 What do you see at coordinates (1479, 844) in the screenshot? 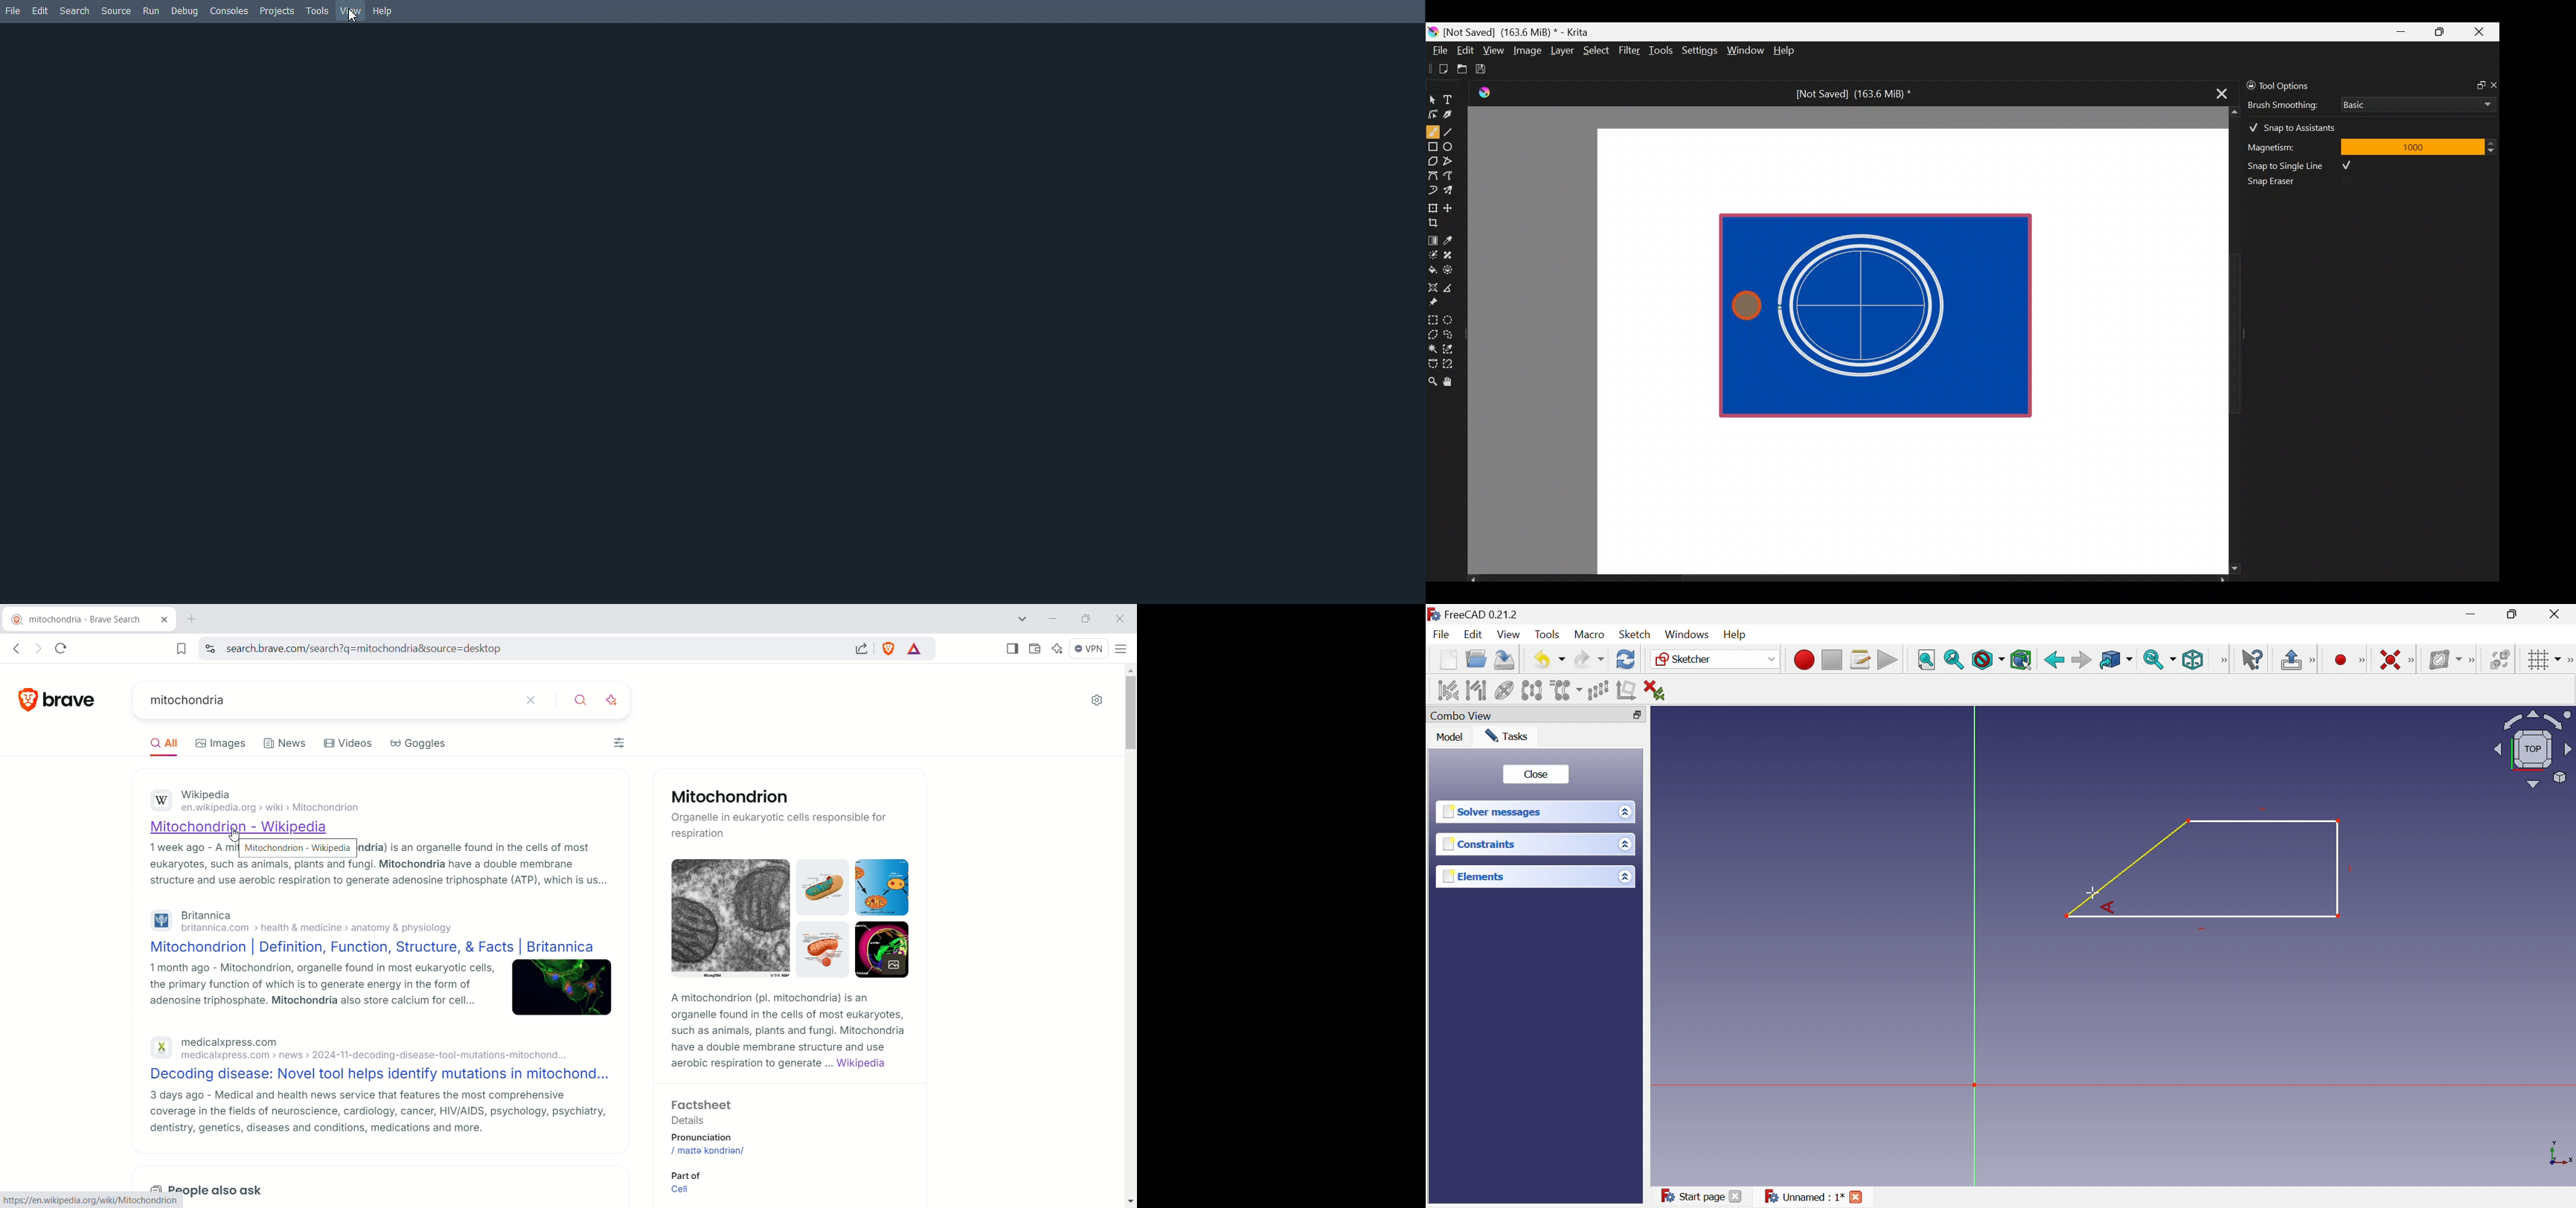
I see `Constraints` at bounding box center [1479, 844].